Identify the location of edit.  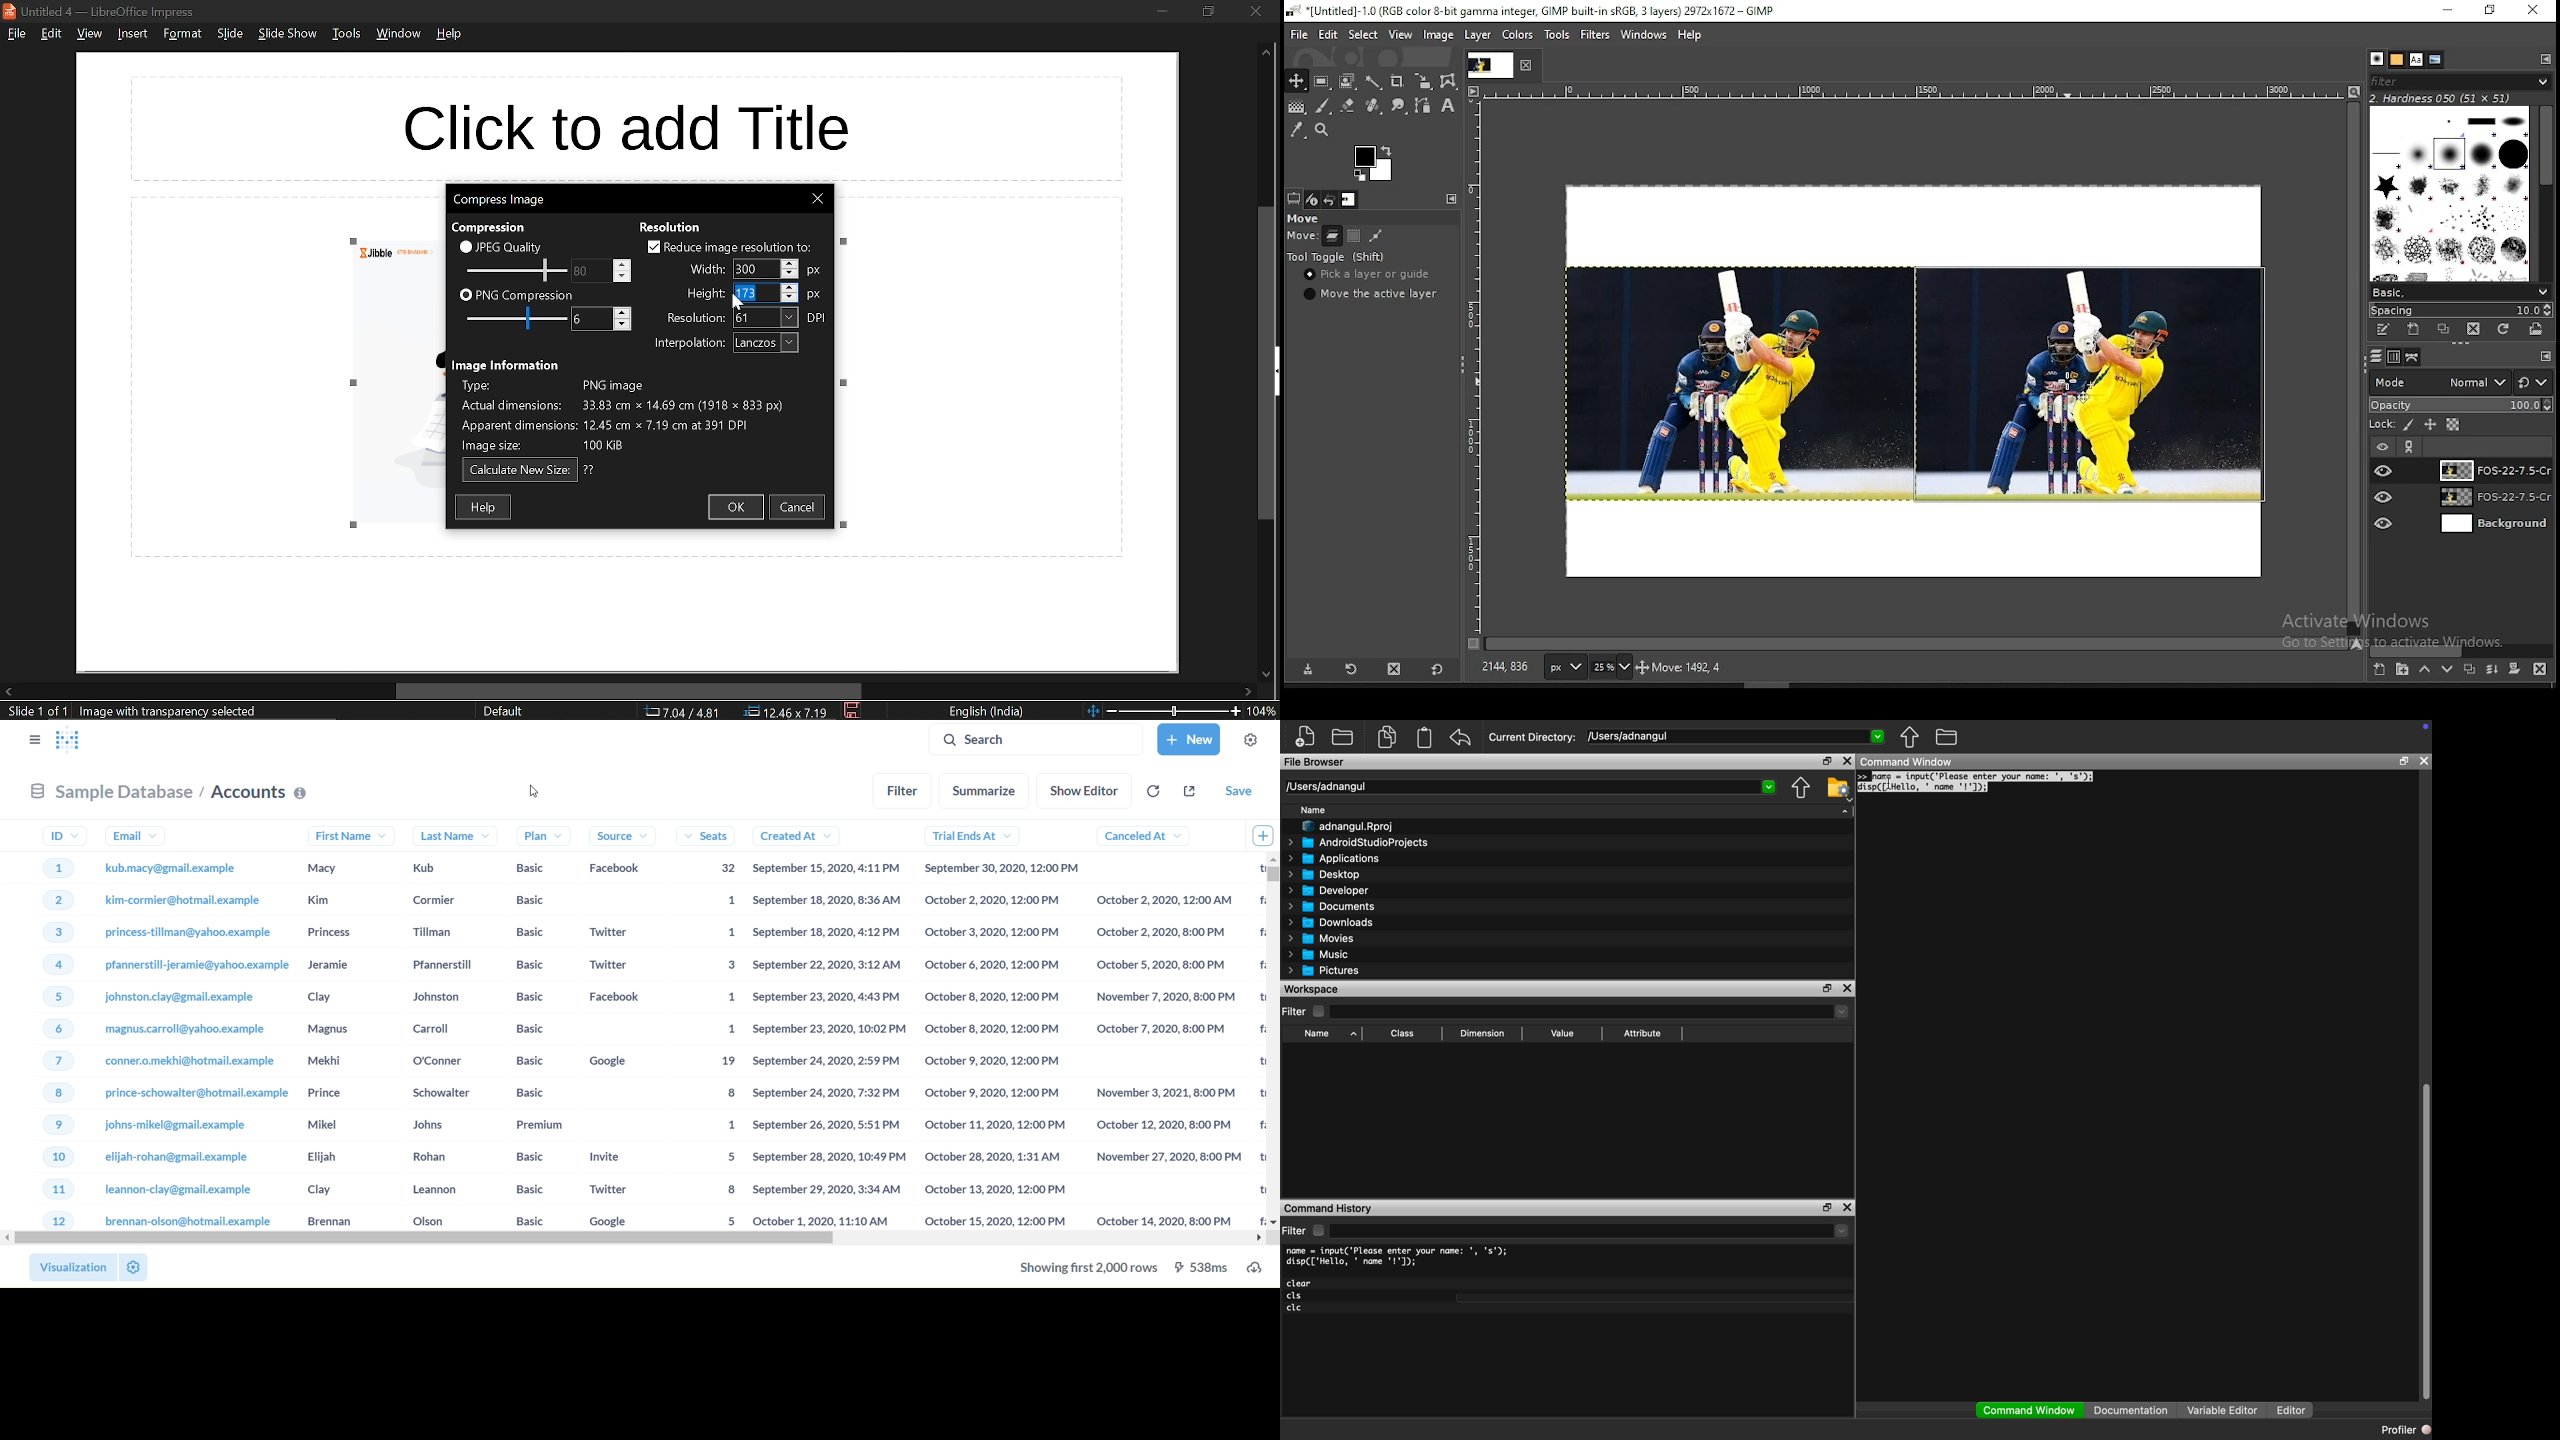
(1330, 34).